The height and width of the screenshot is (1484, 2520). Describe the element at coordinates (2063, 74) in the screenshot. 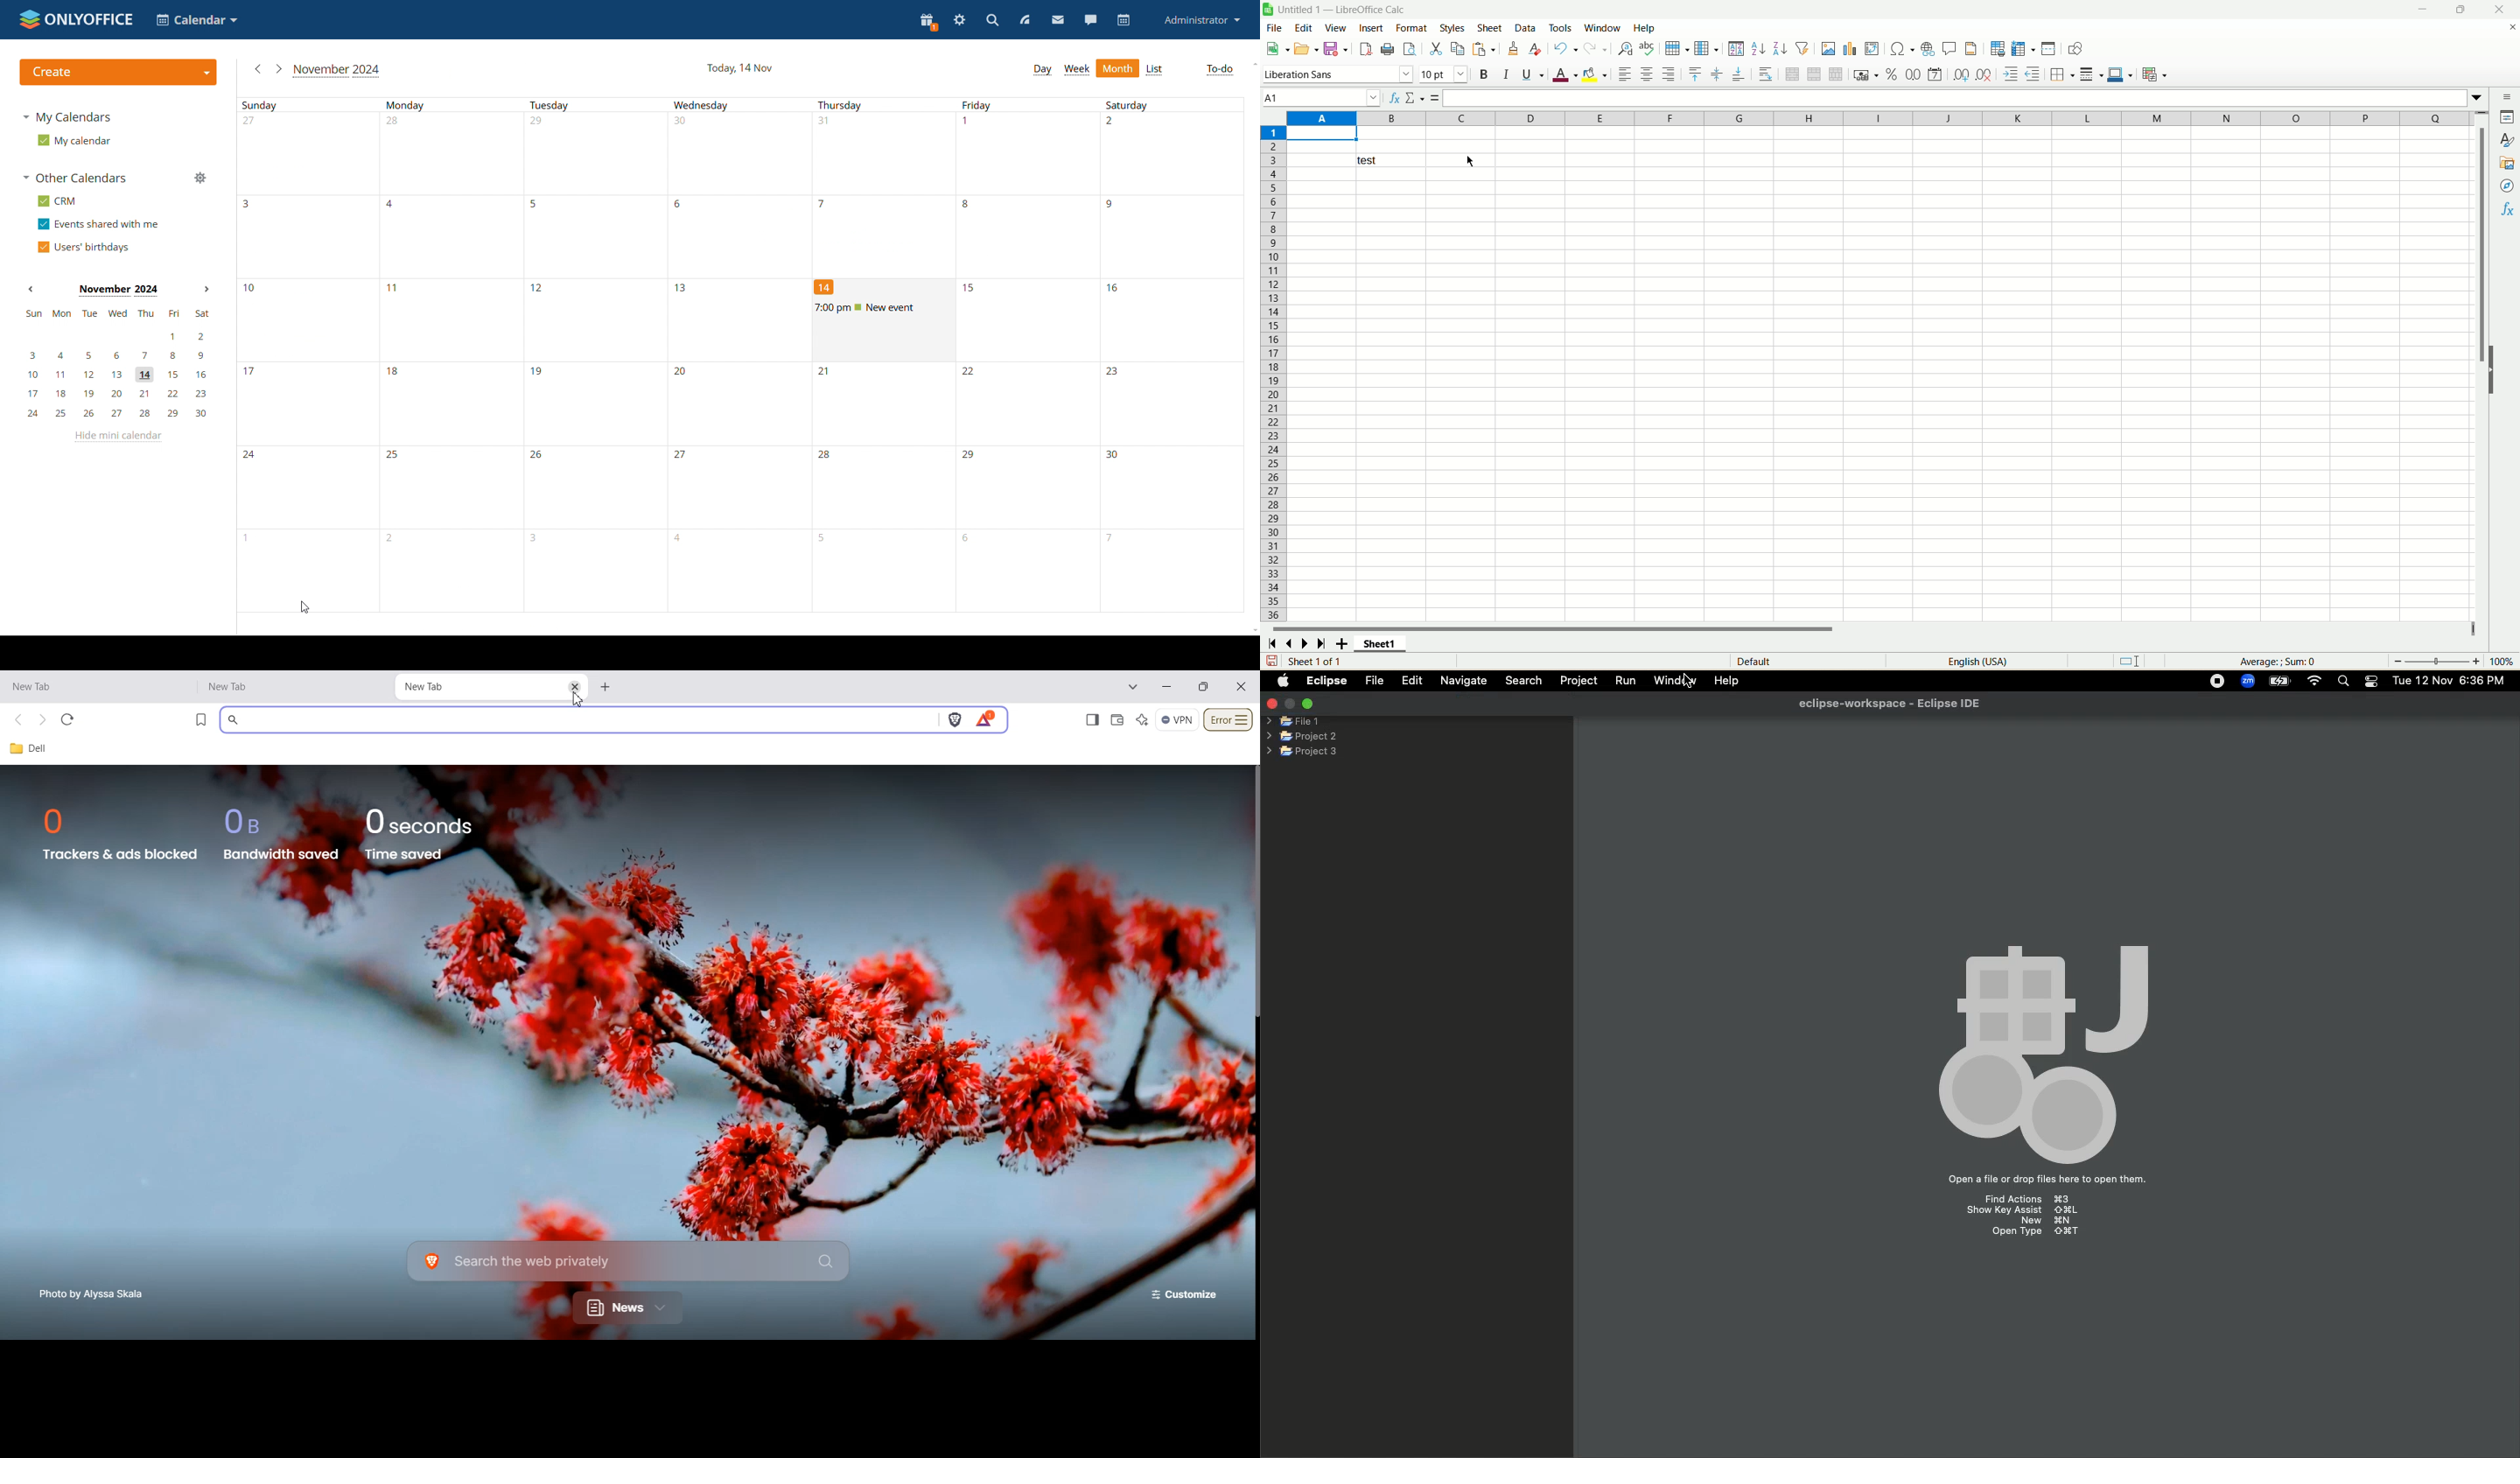

I see `borders` at that location.